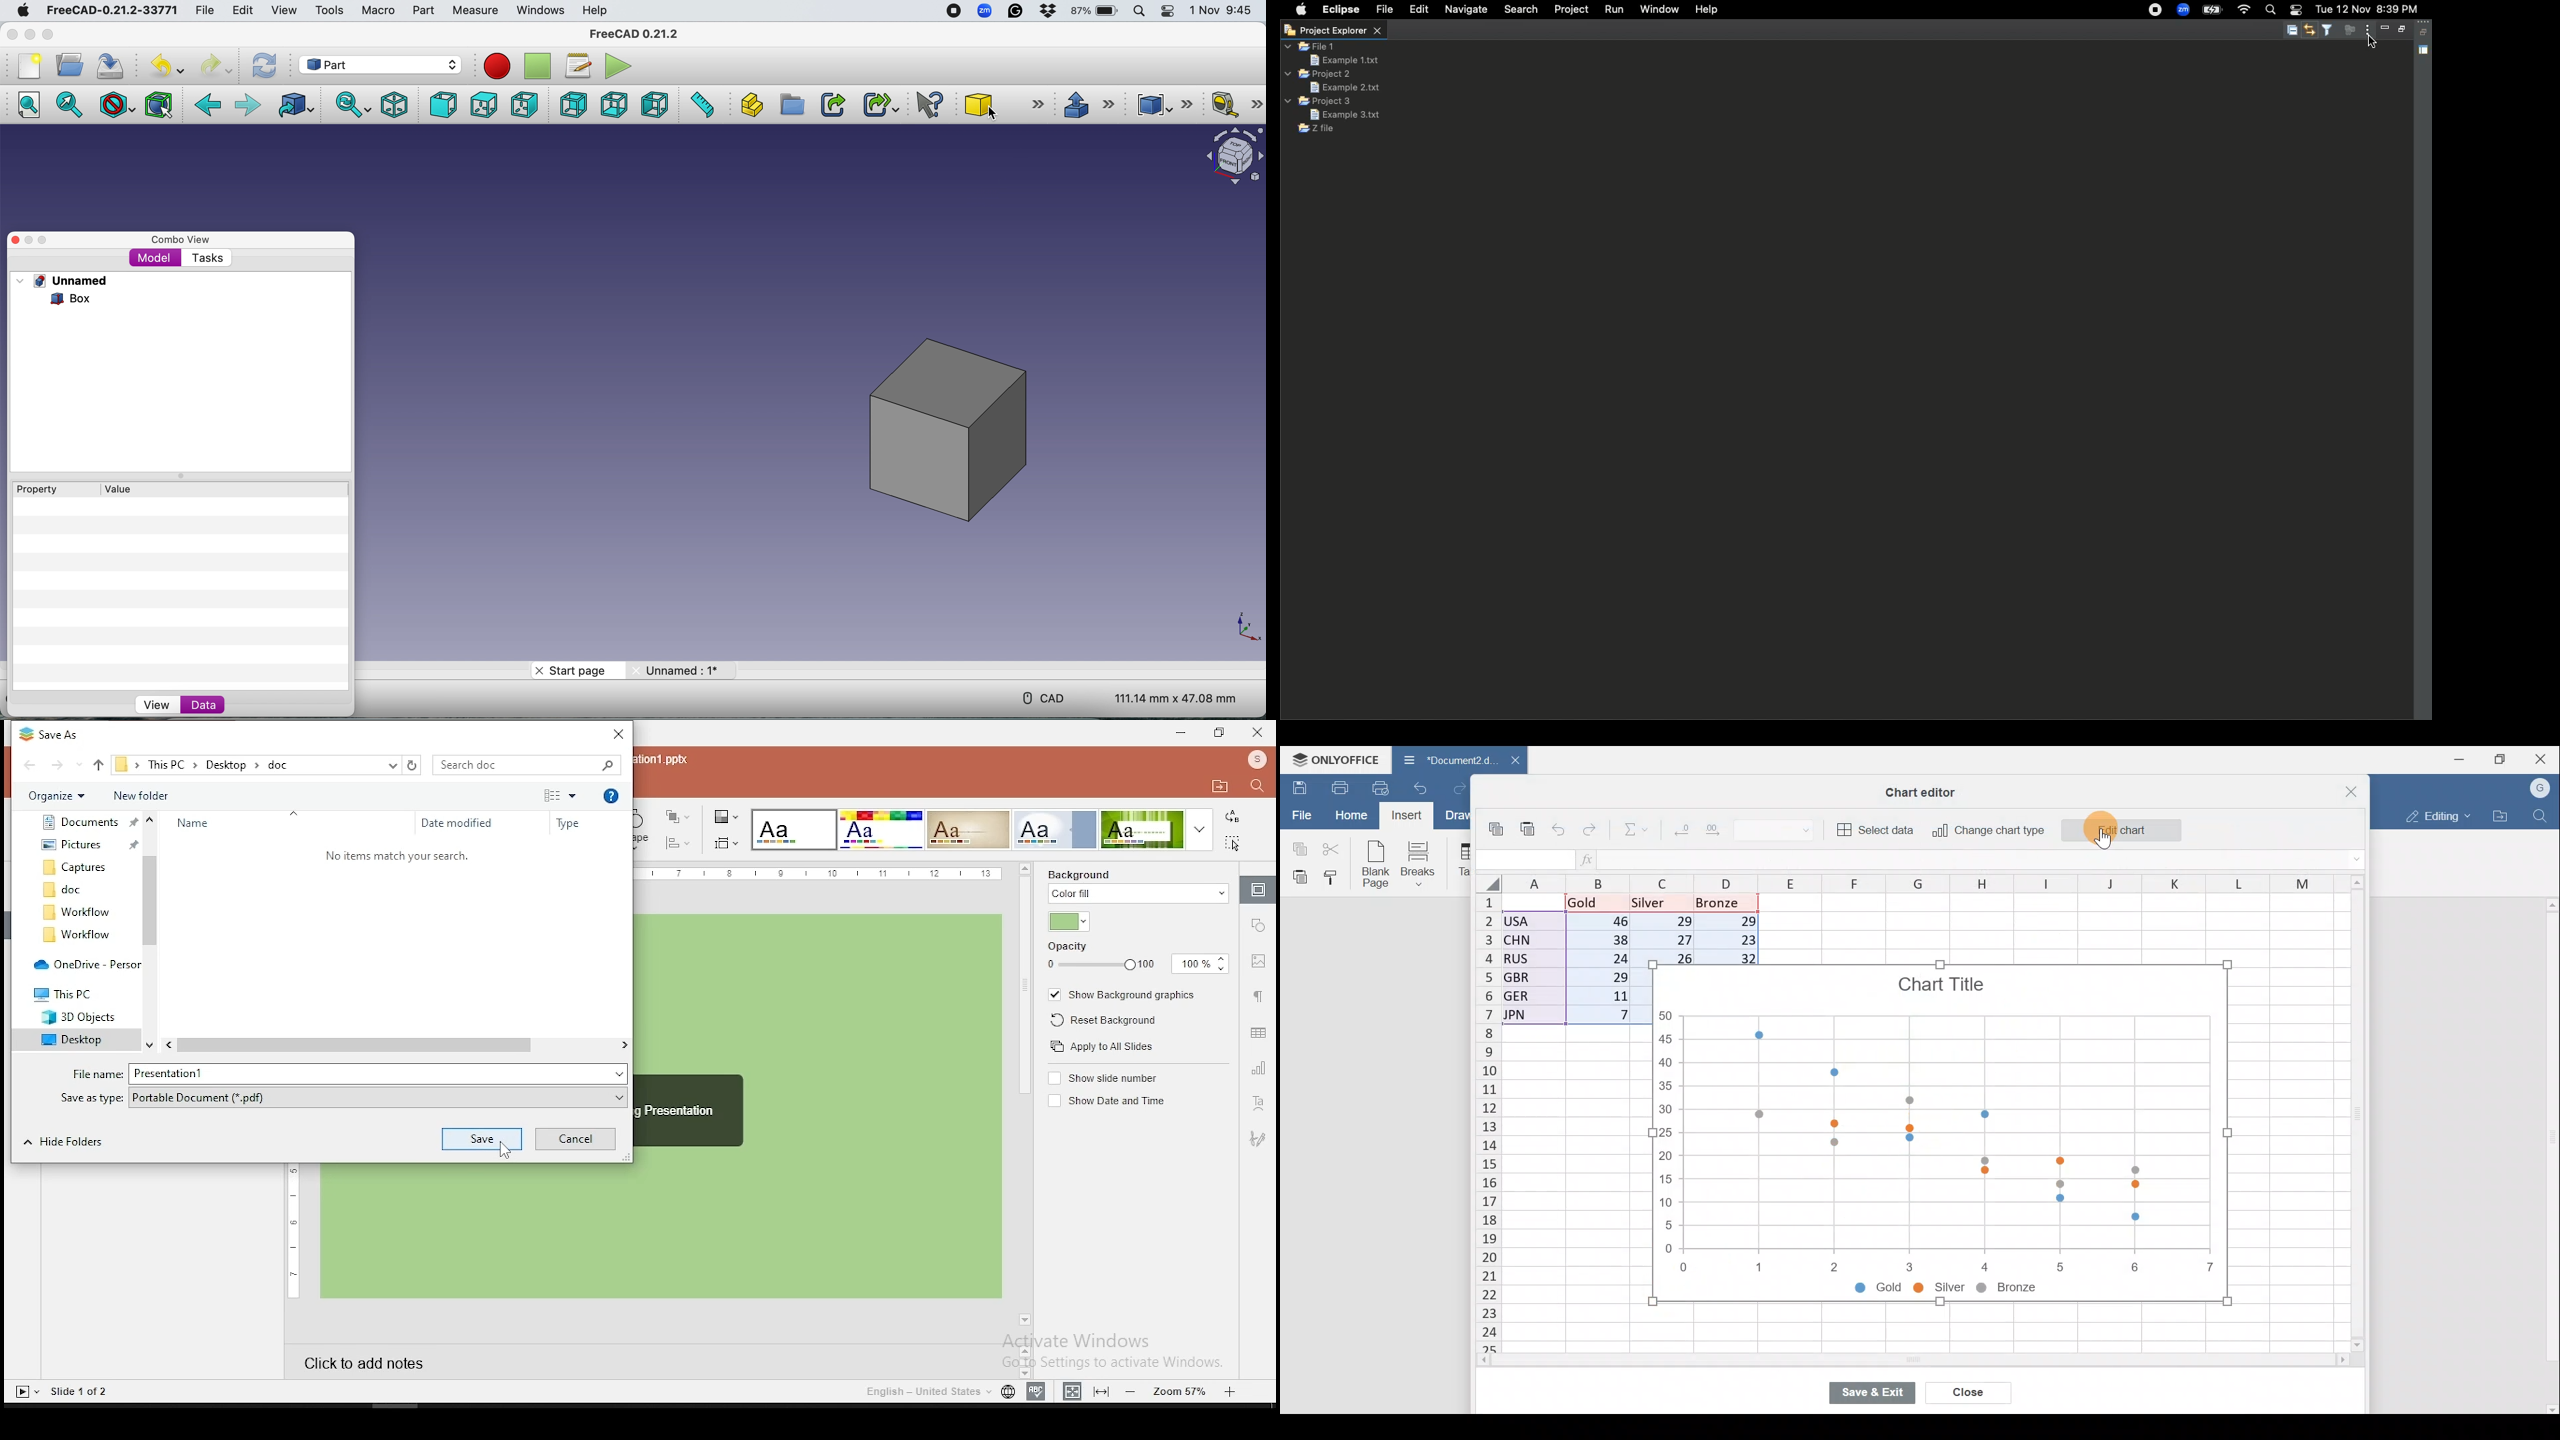  What do you see at coordinates (2501, 815) in the screenshot?
I see `Open file location` at bounding box center [2501, 815].